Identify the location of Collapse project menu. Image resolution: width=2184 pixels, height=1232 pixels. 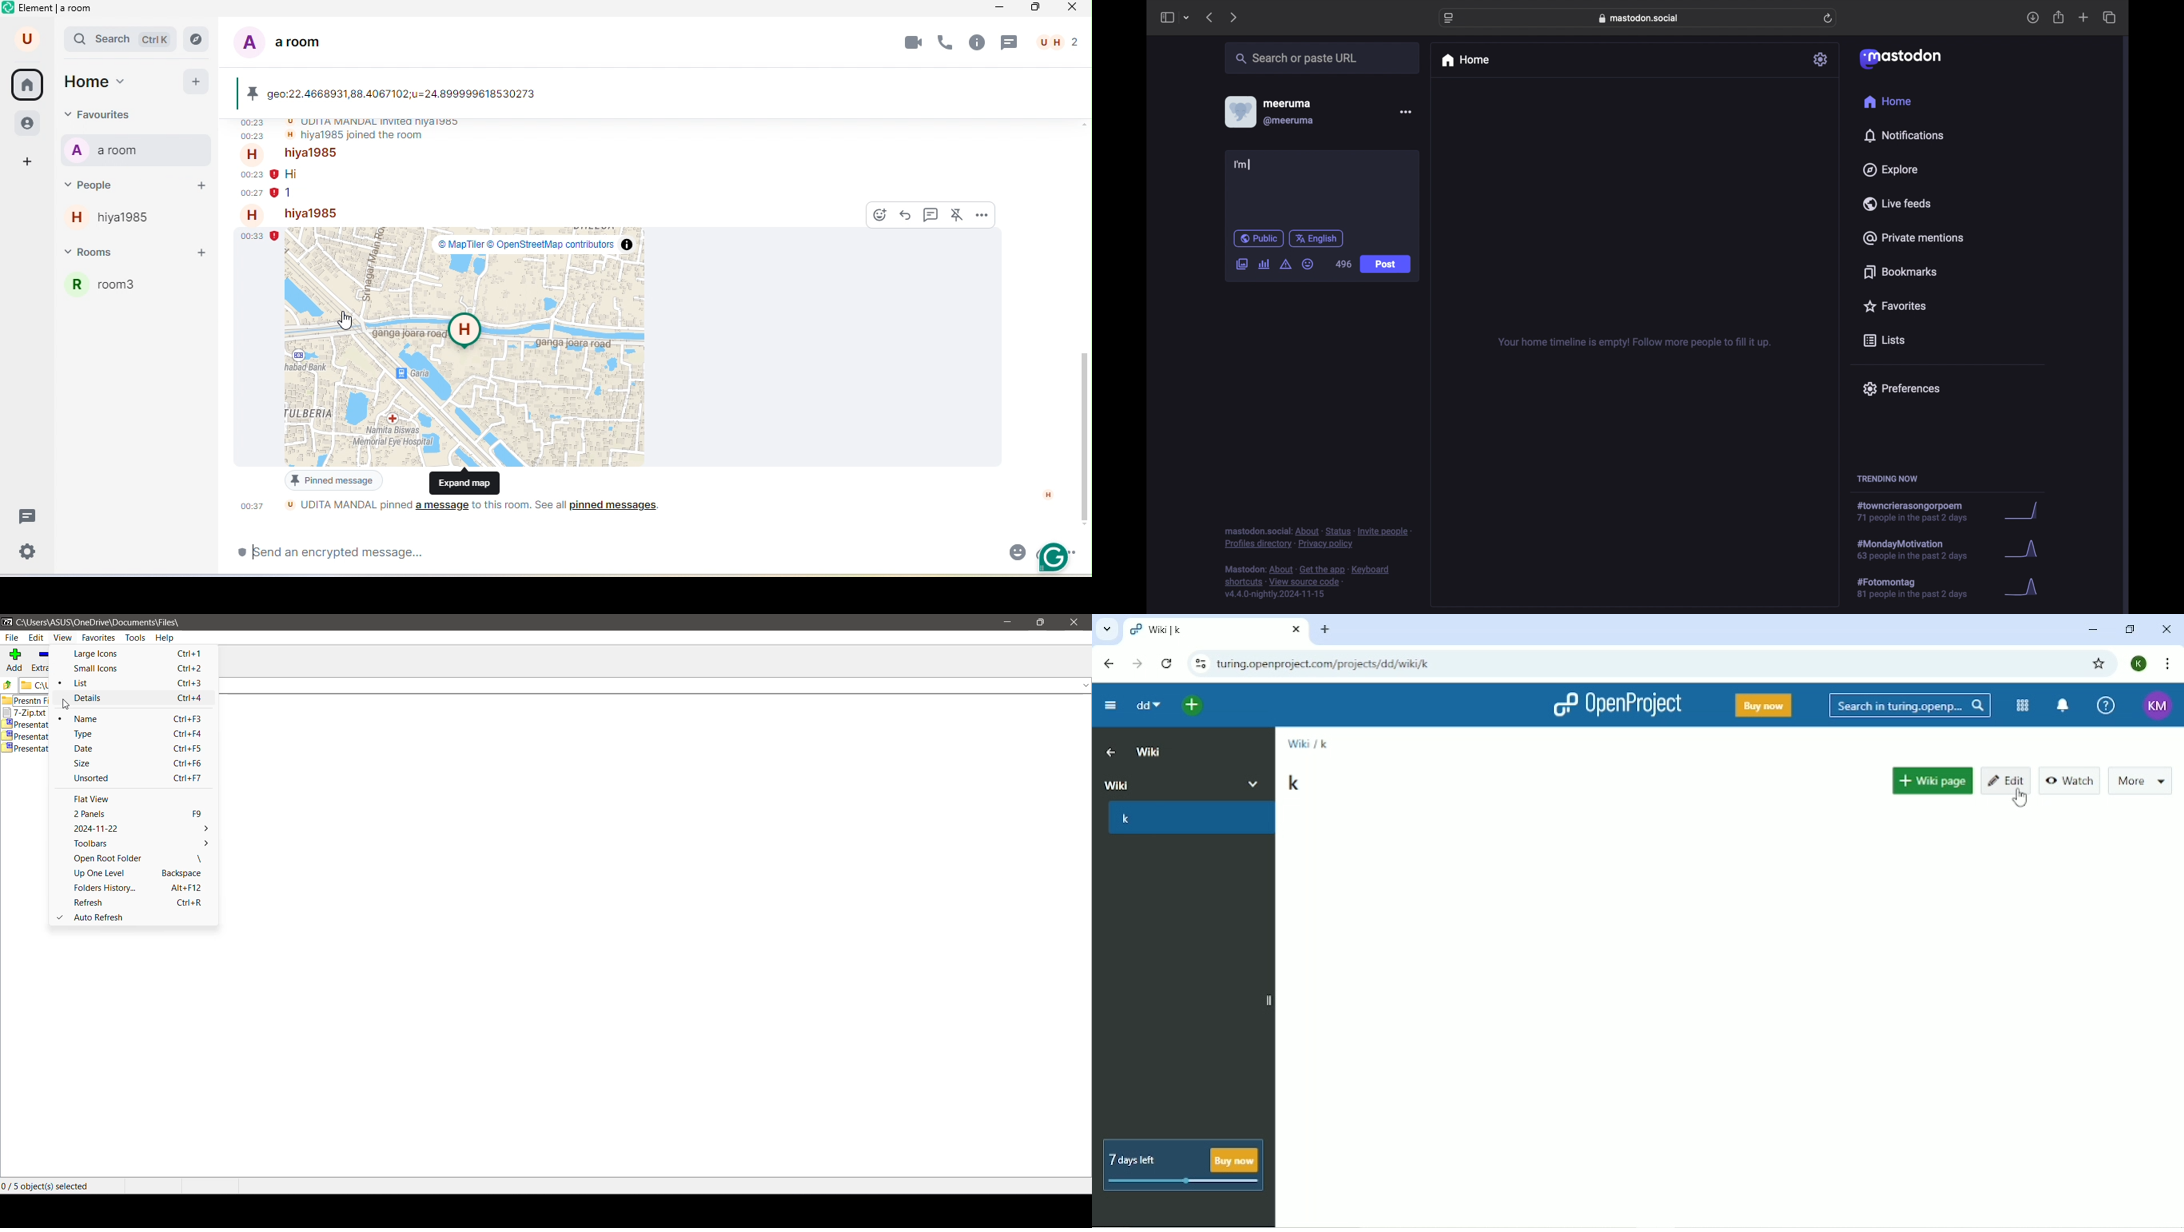
(1110, 705).